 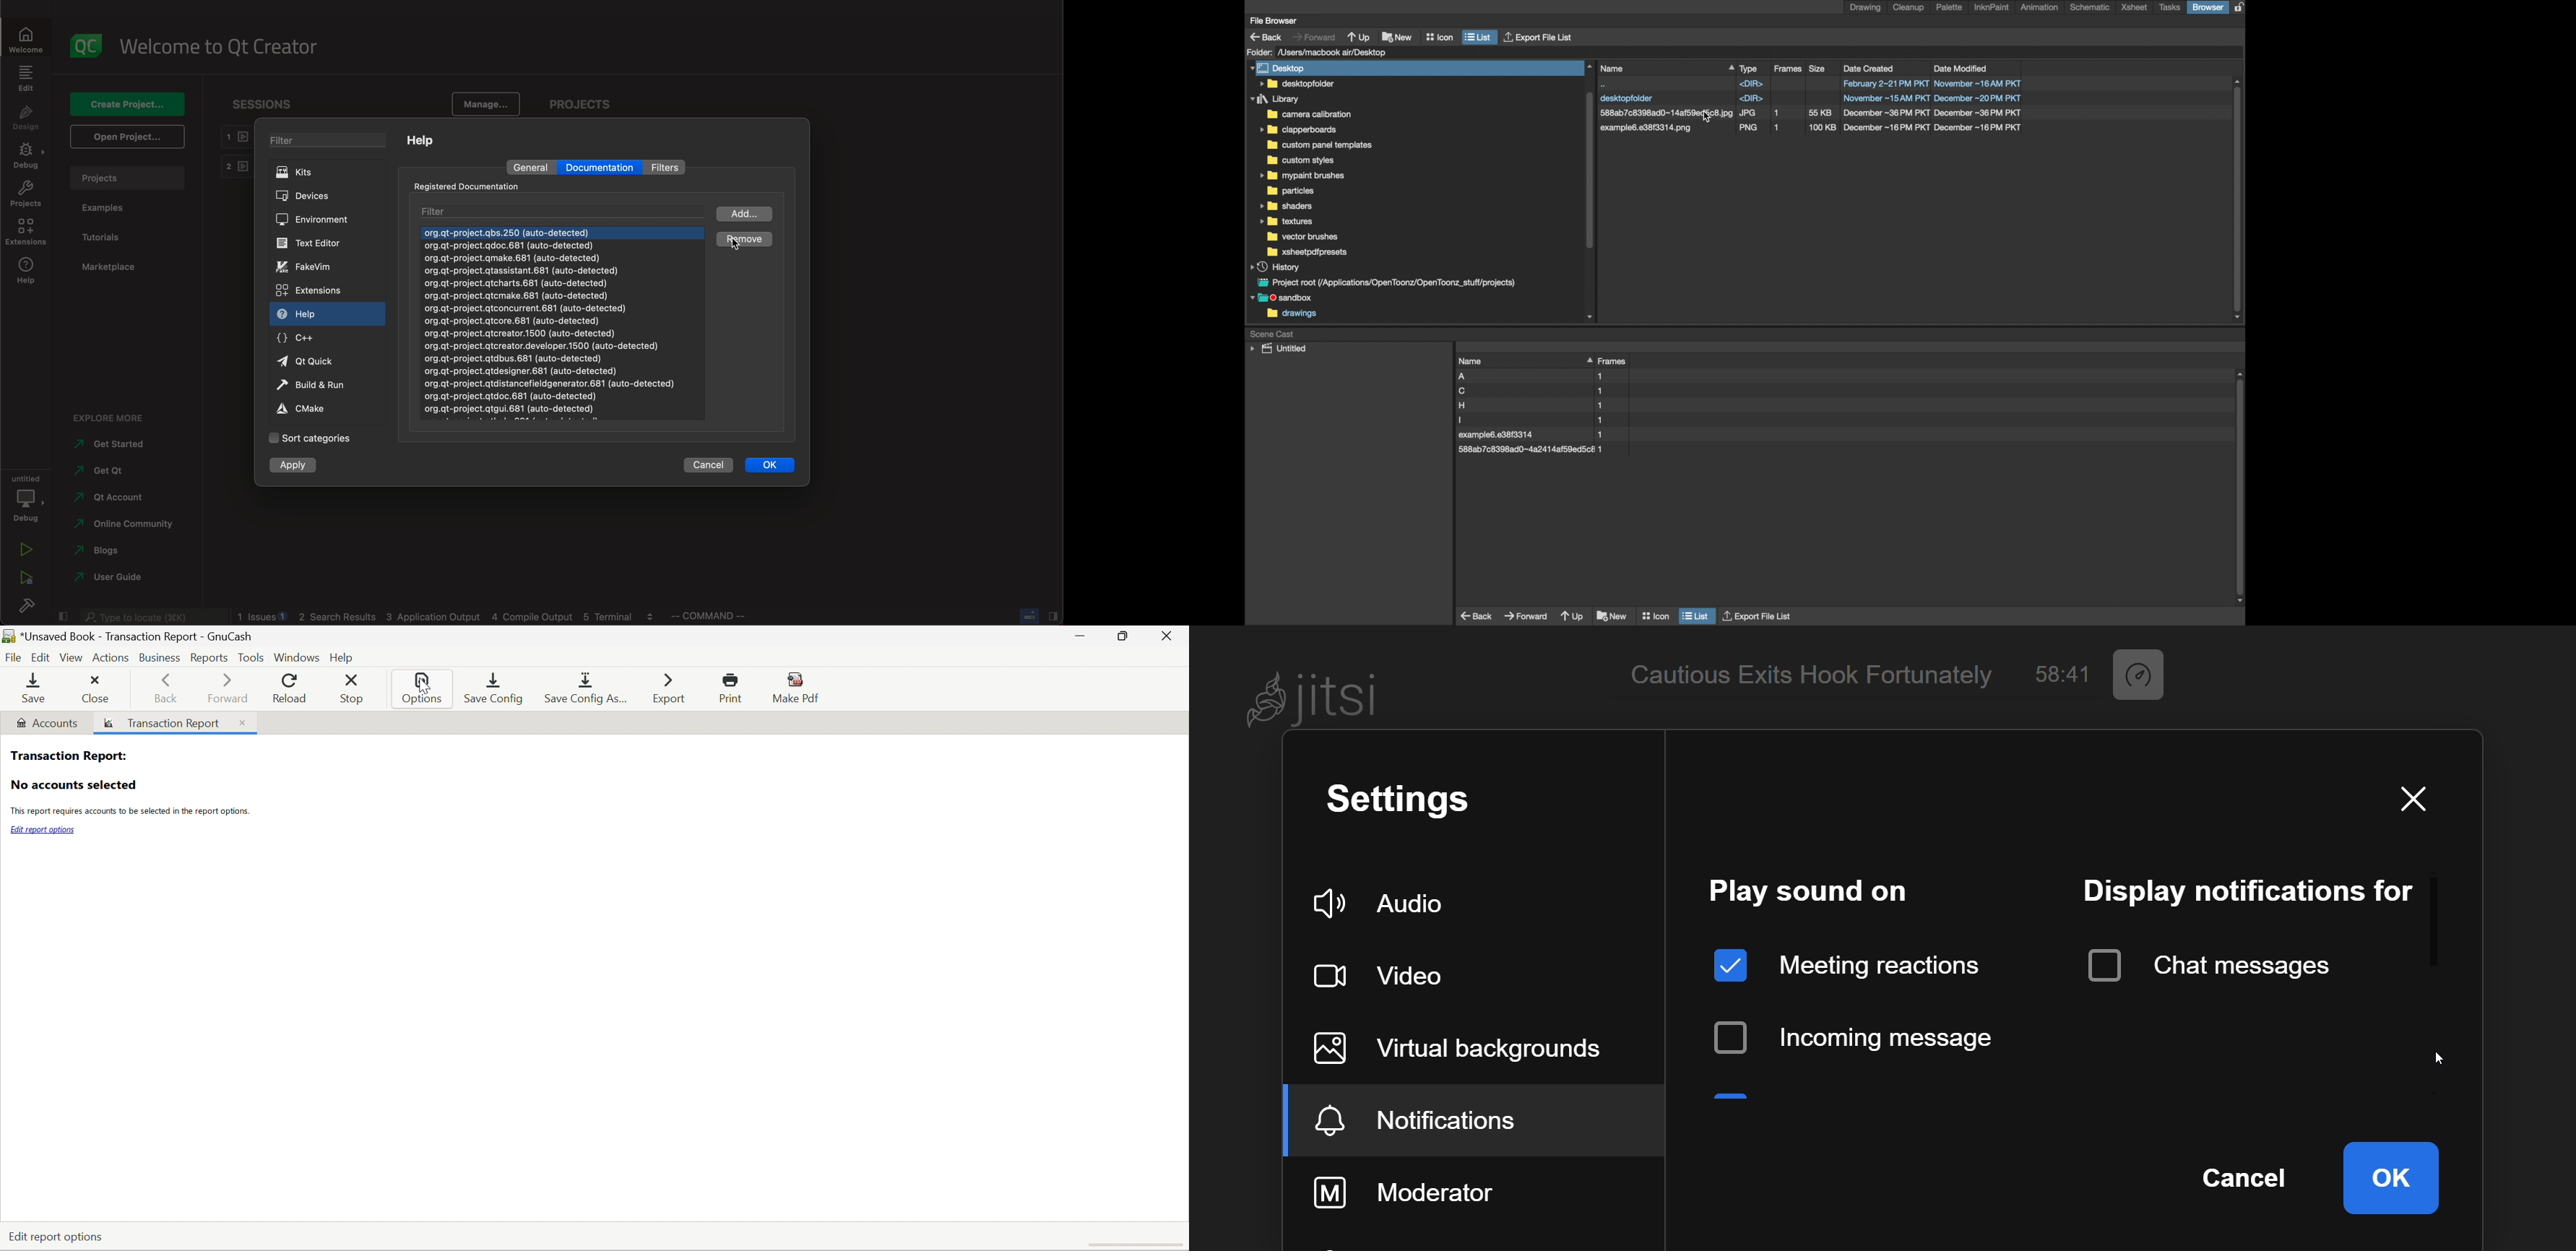 What do you see at coordinates (2208, 7) in the screenshot?
I see `browser` at bounding box center [2208, 7].